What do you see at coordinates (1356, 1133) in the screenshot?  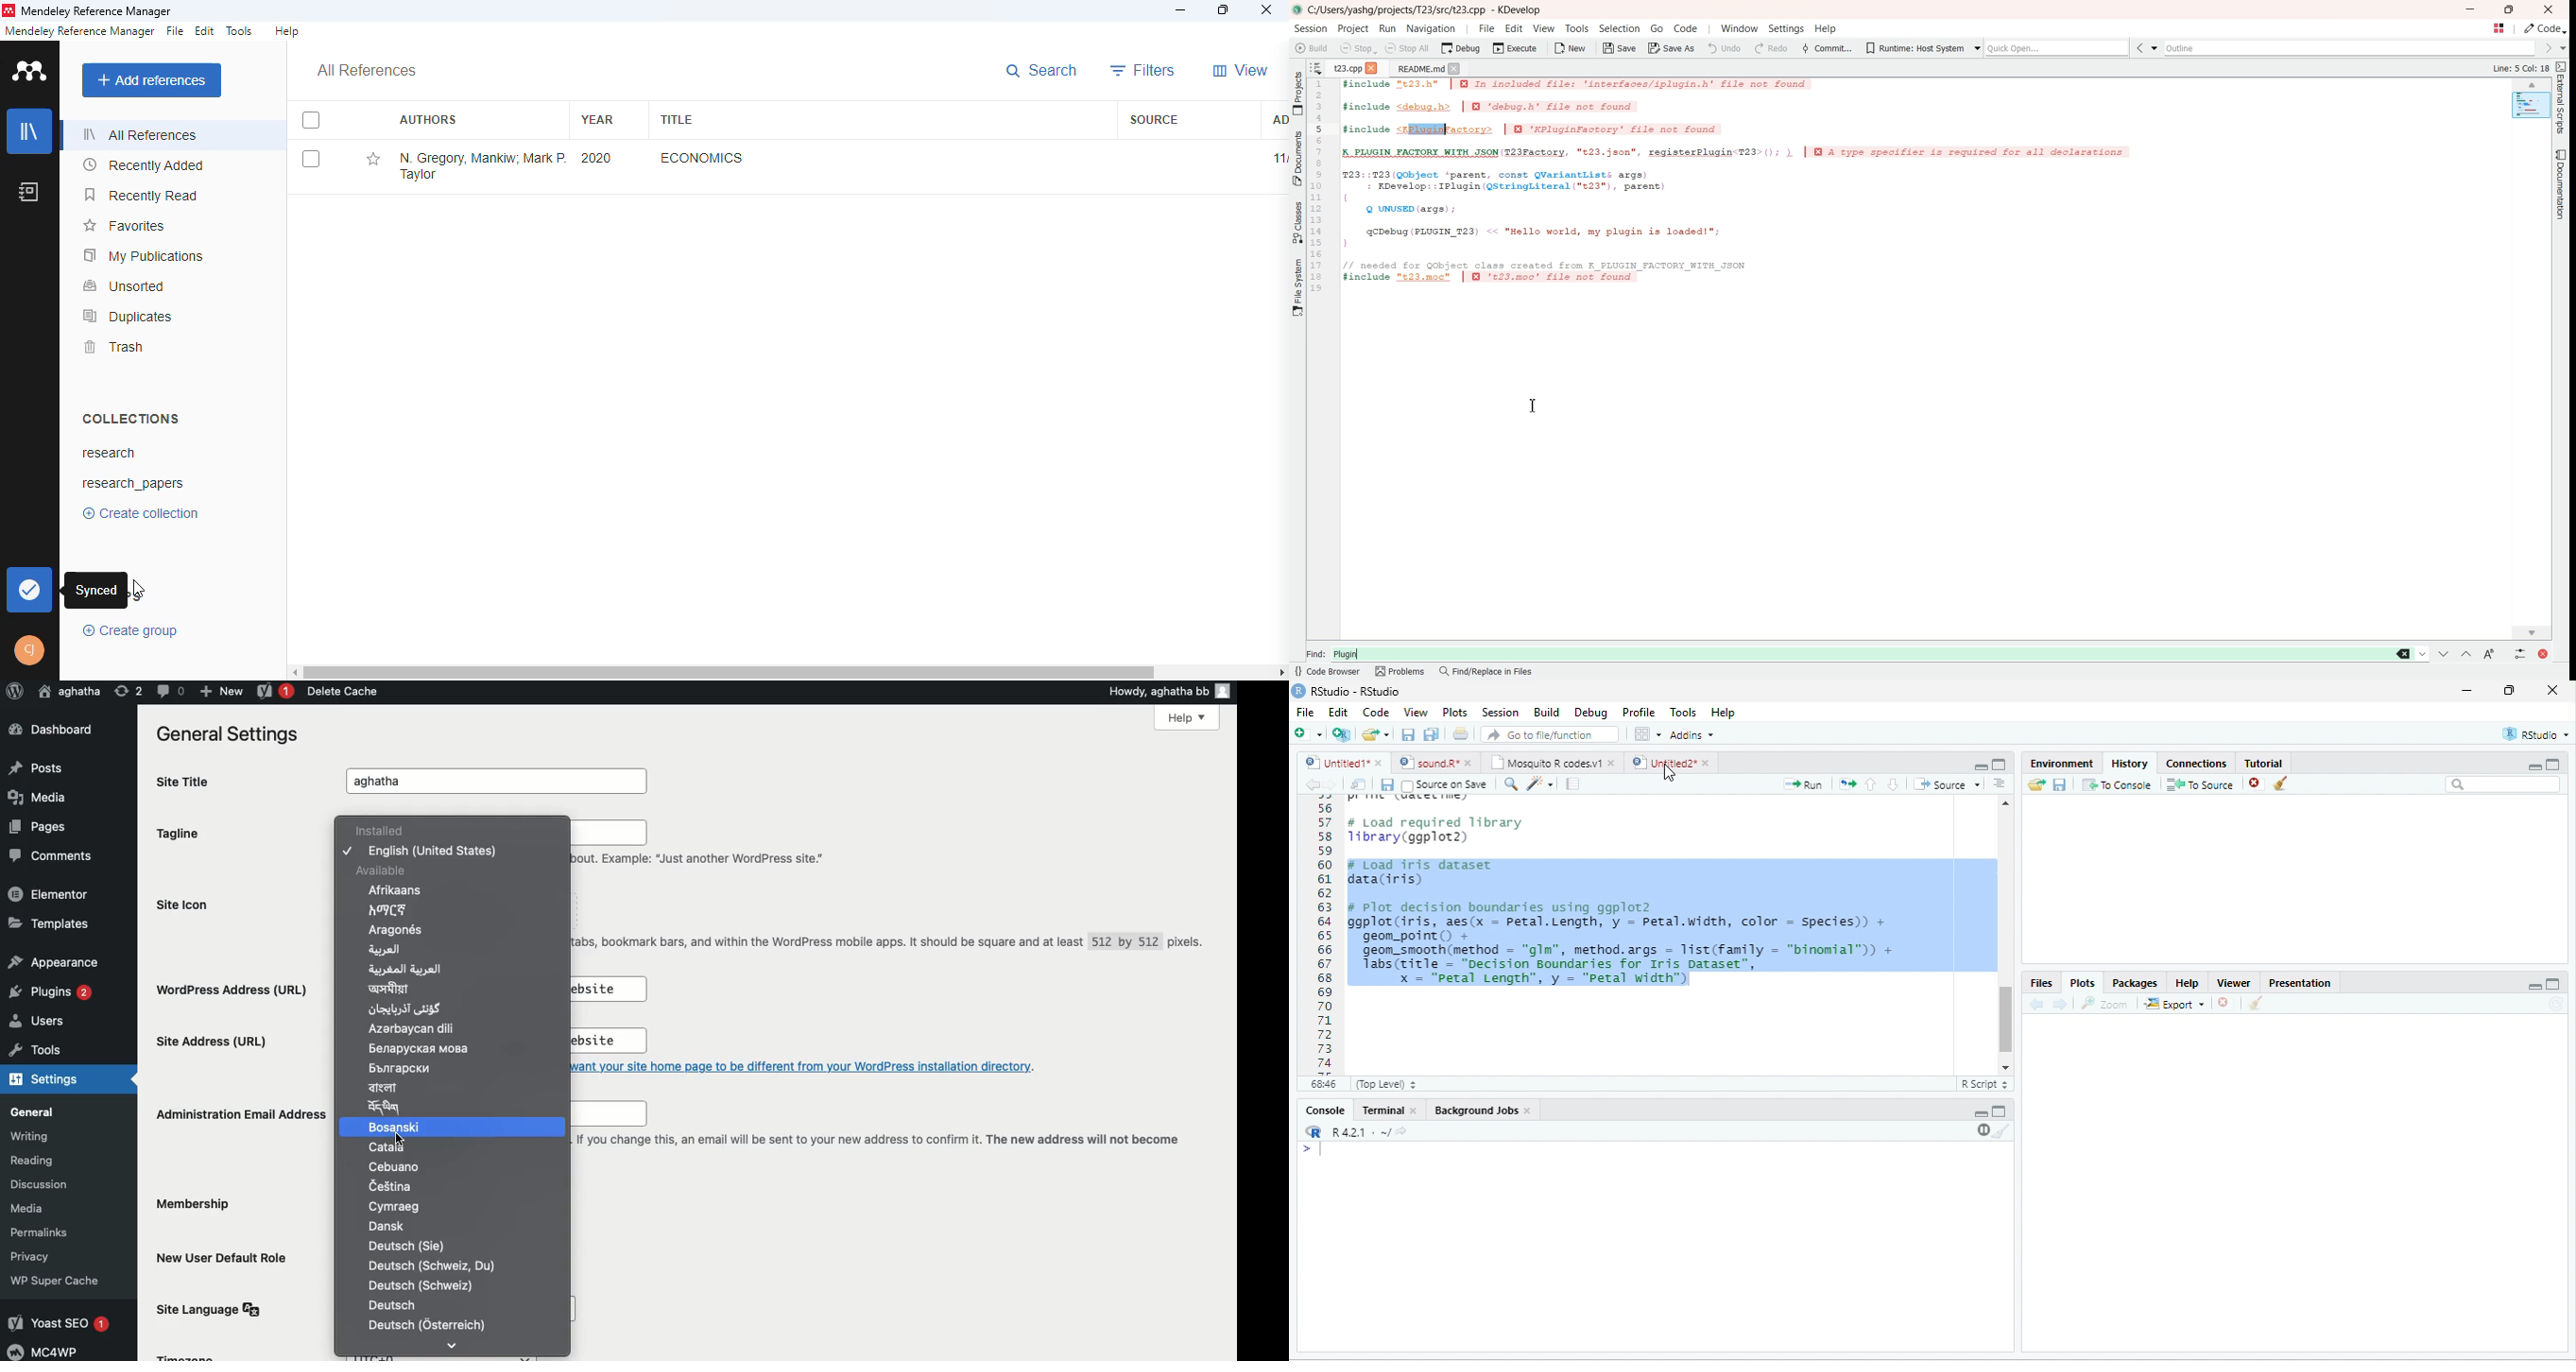 I see `R.4.2.1 .~/` at bounding box center [1356, 1133].